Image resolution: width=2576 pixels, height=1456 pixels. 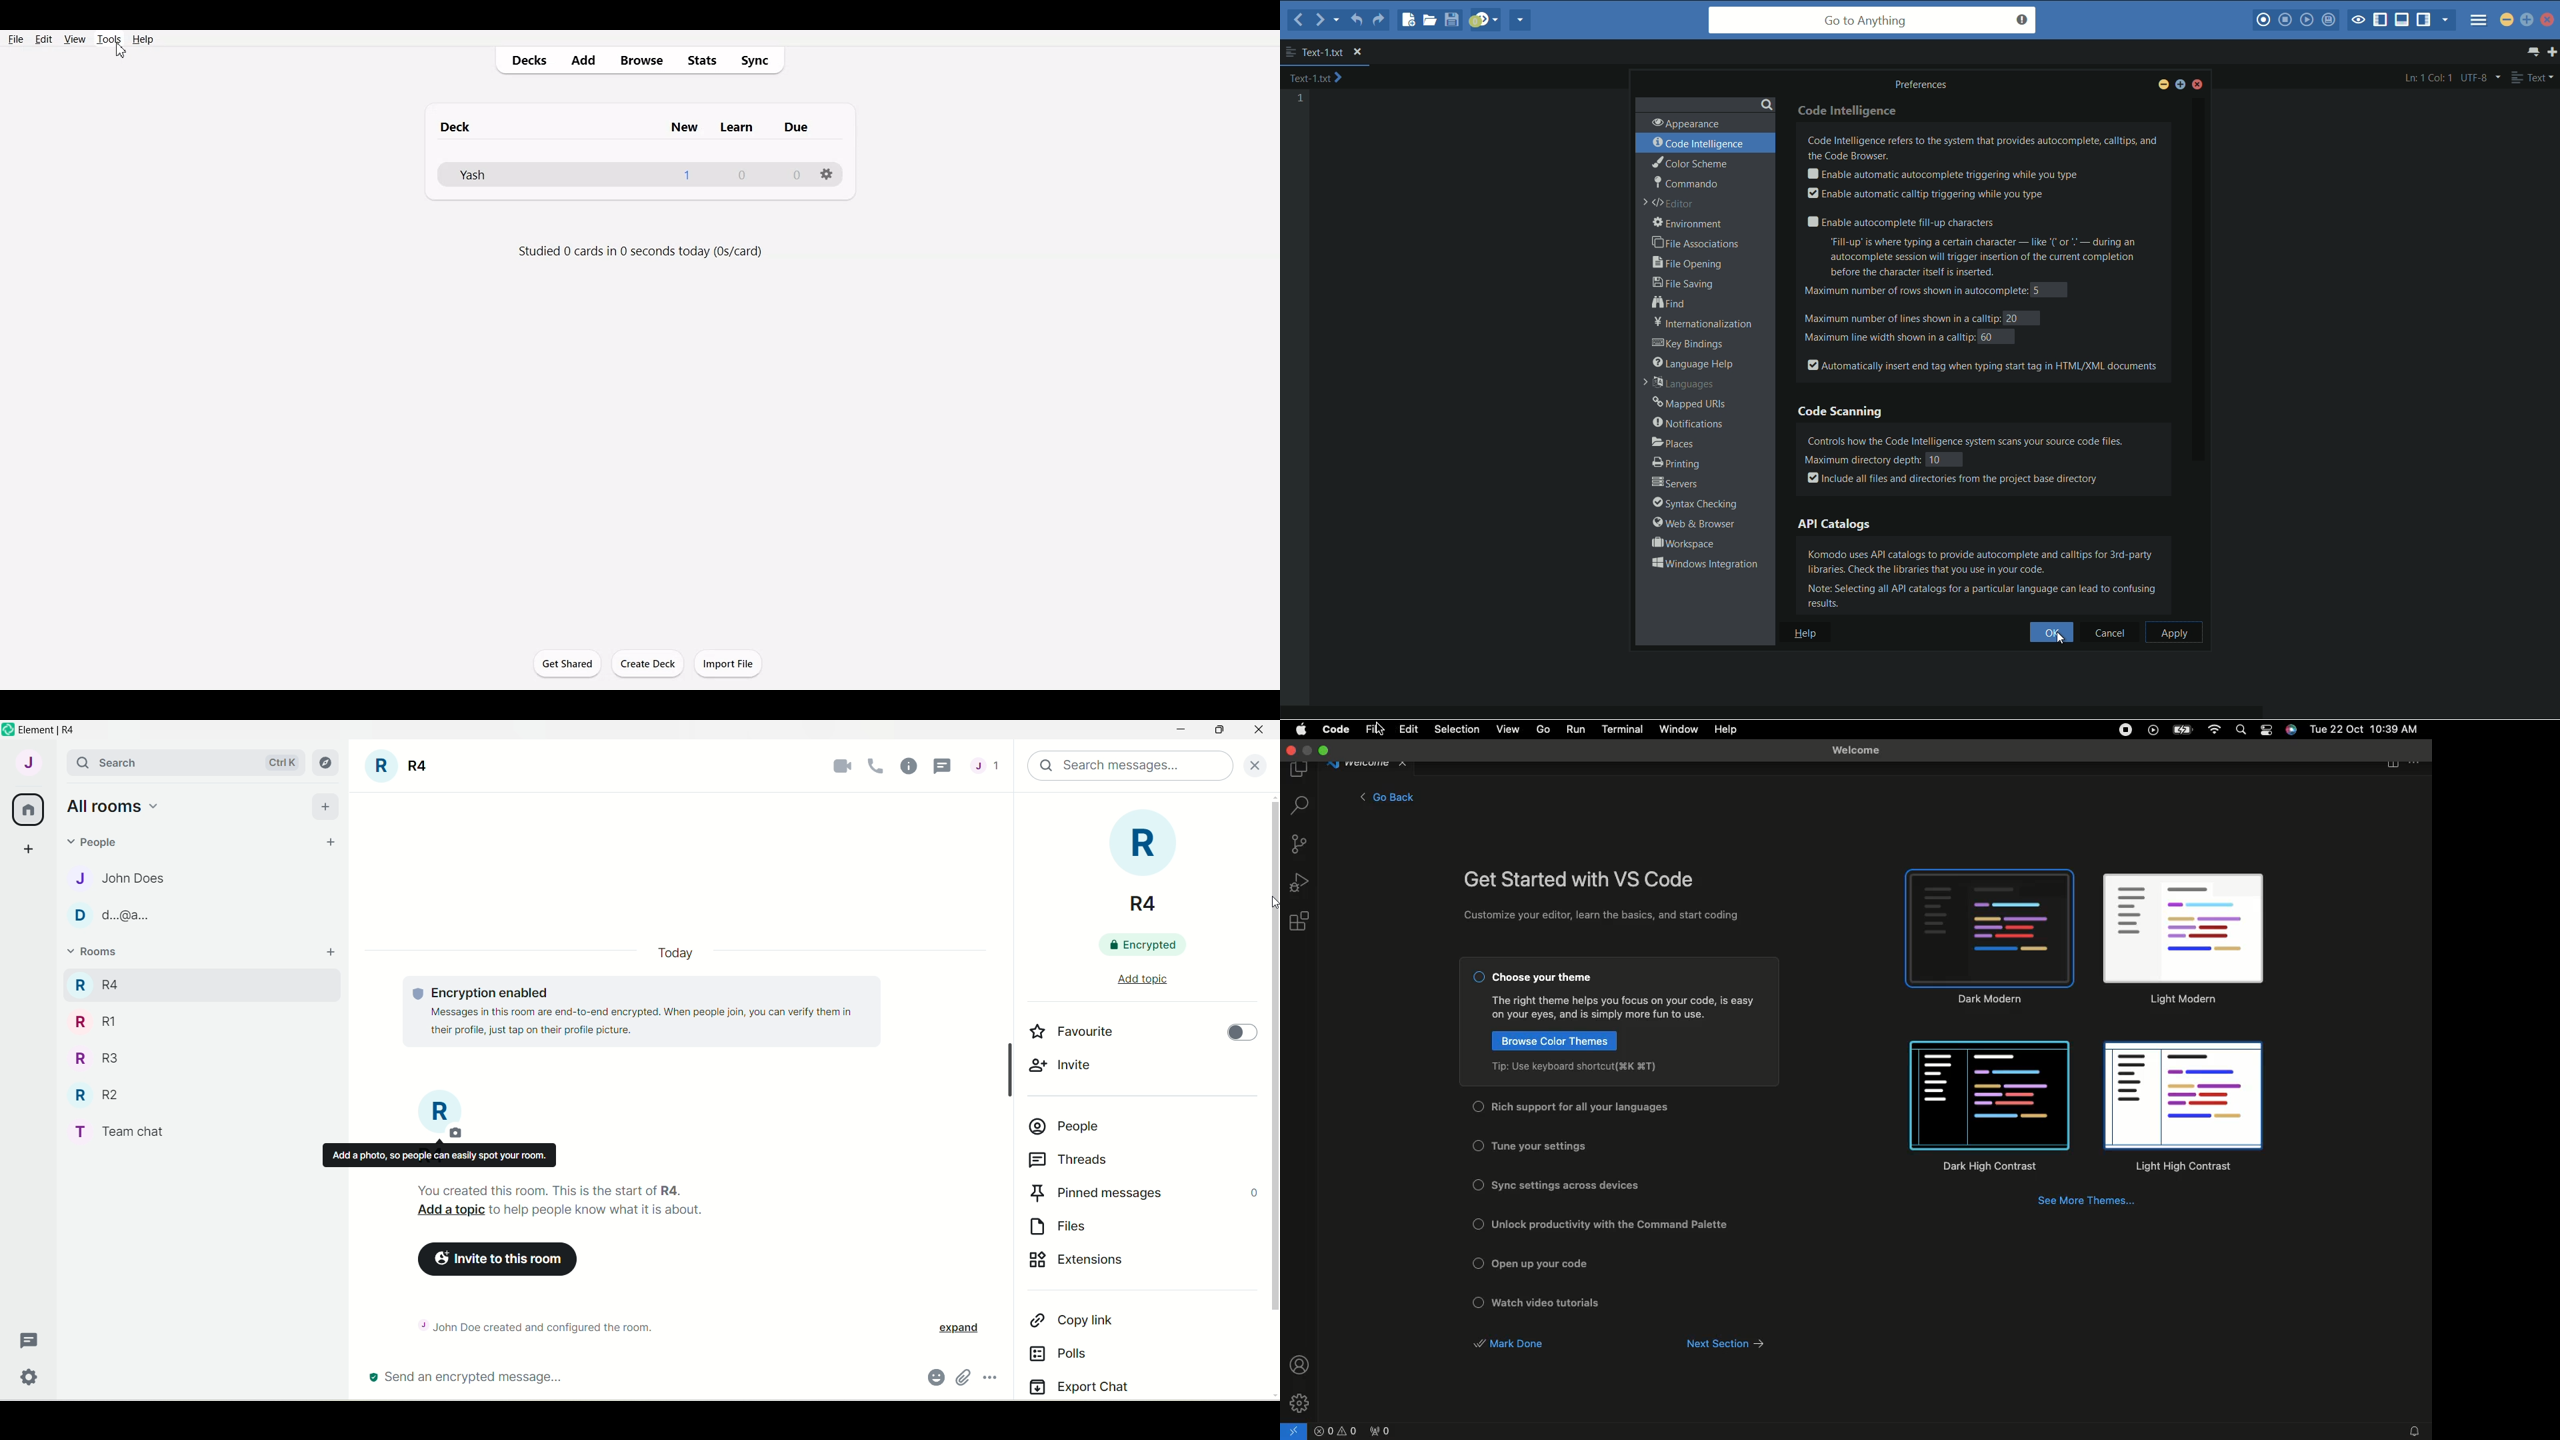 I want to click on R R2, so click(x=92, y=1092).